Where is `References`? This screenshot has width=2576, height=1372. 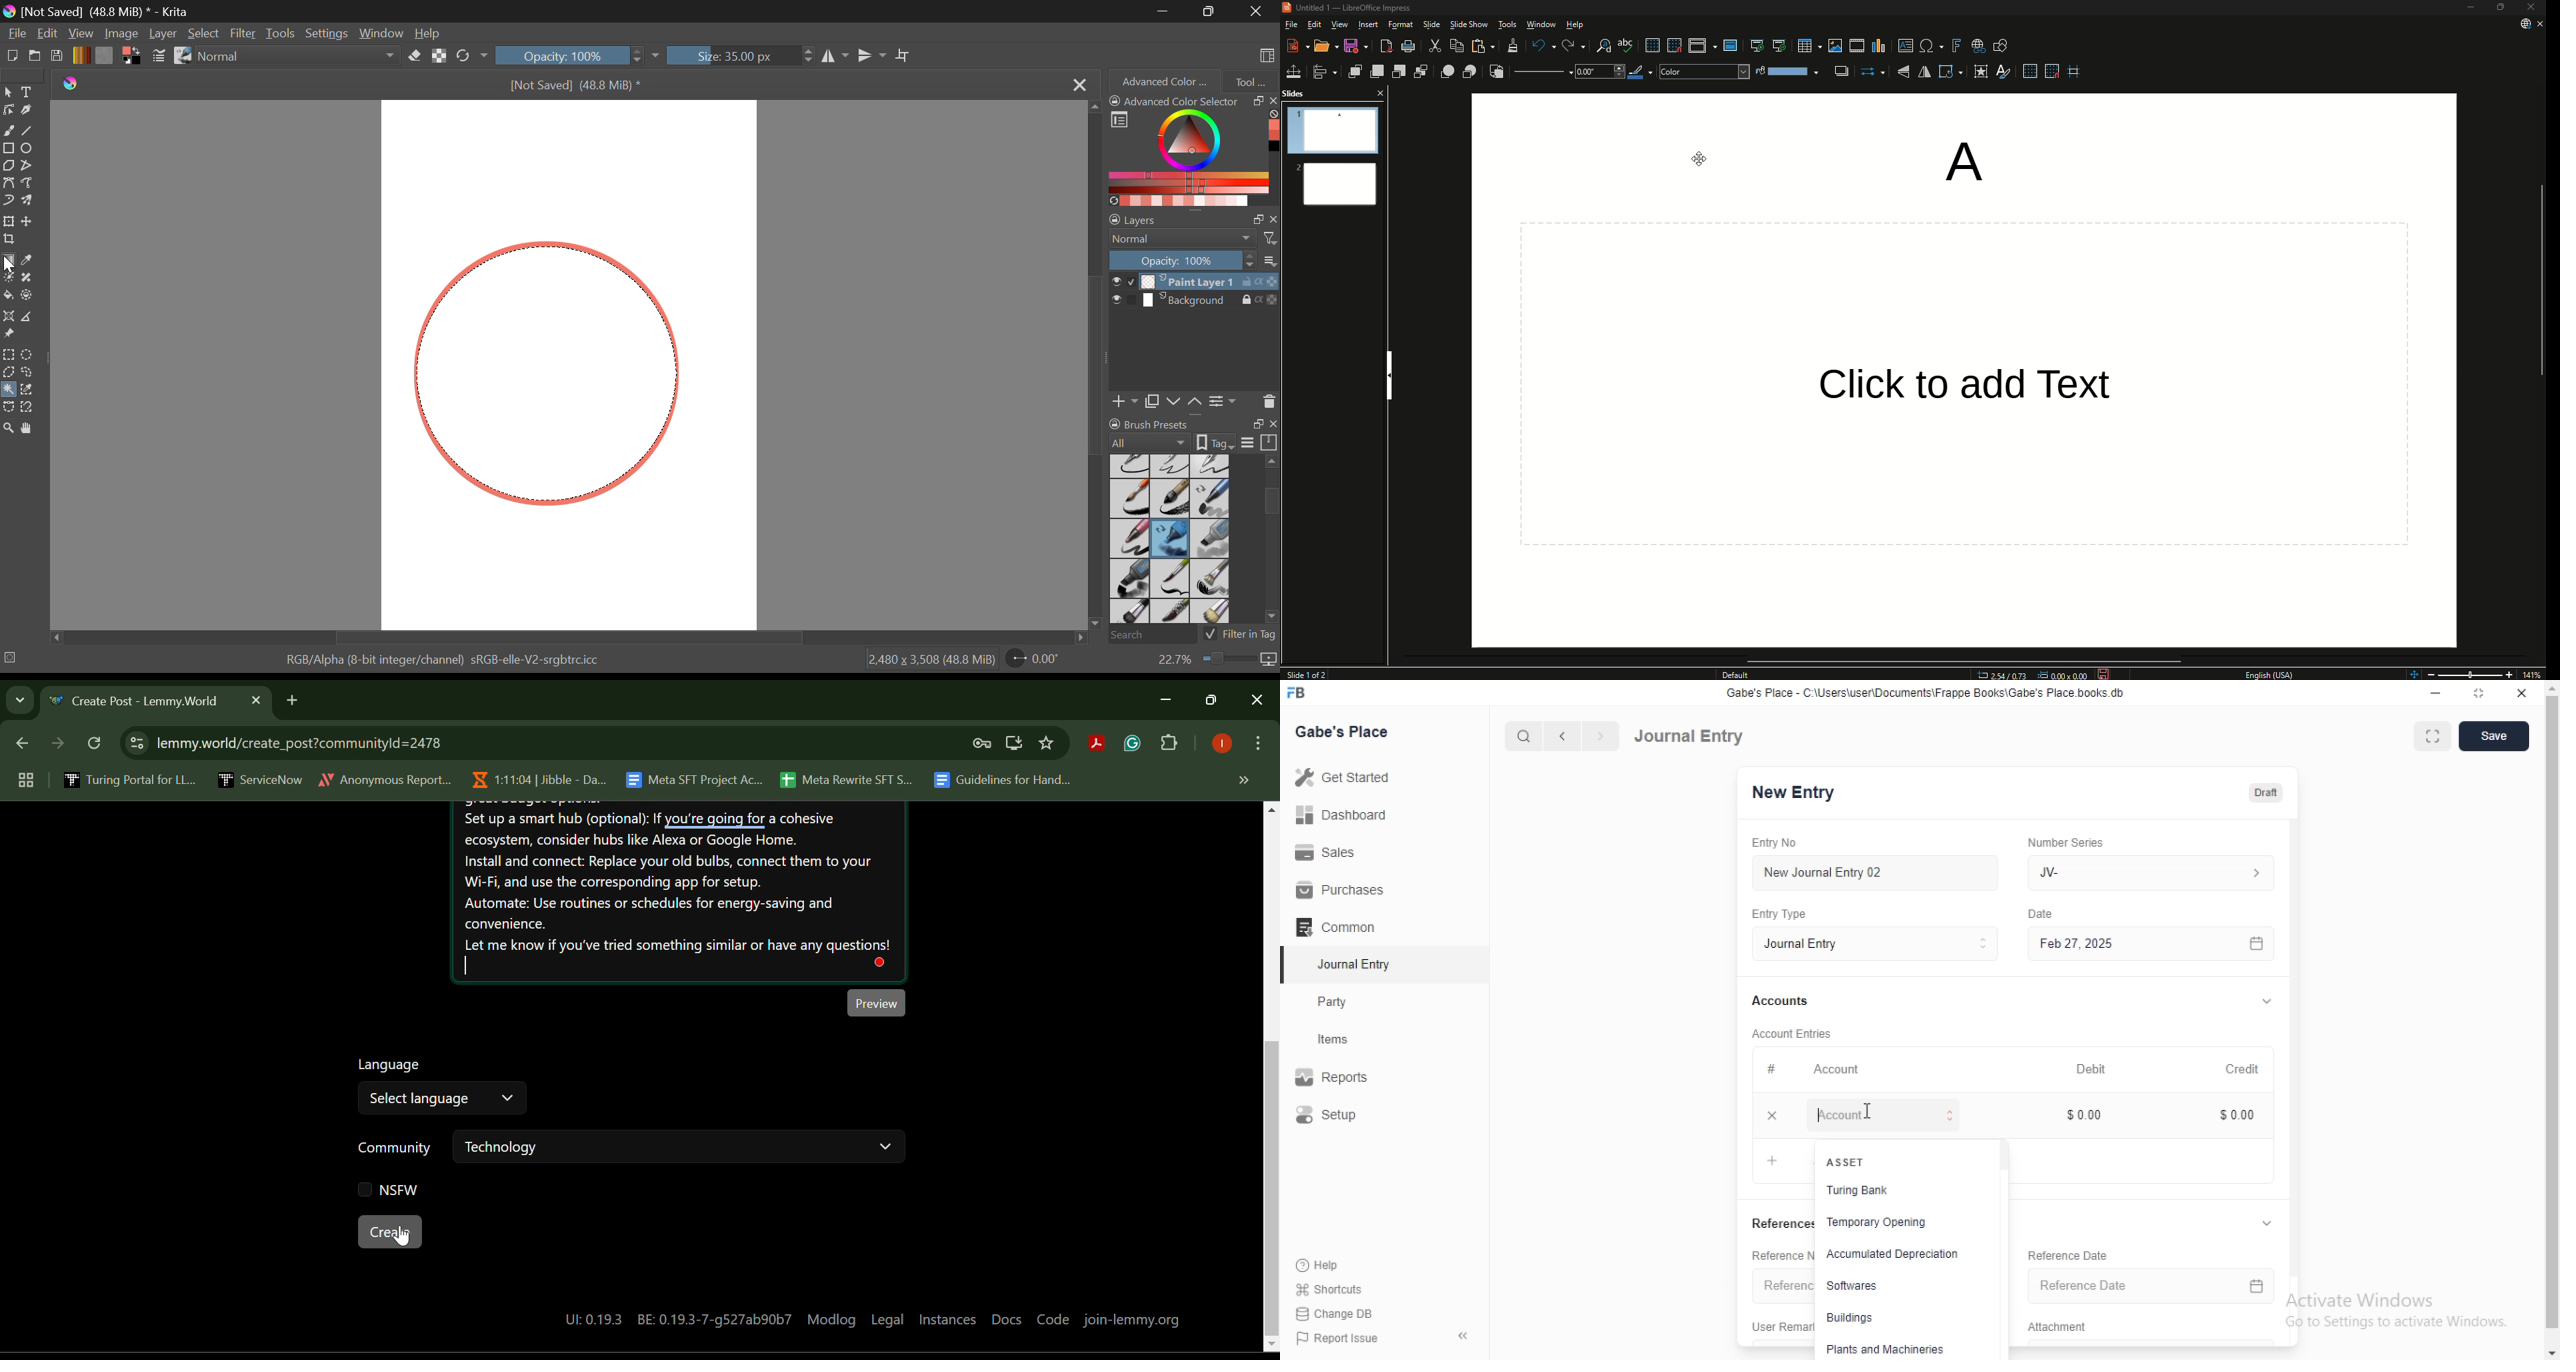
References is located at coordinates (1779, 1224).